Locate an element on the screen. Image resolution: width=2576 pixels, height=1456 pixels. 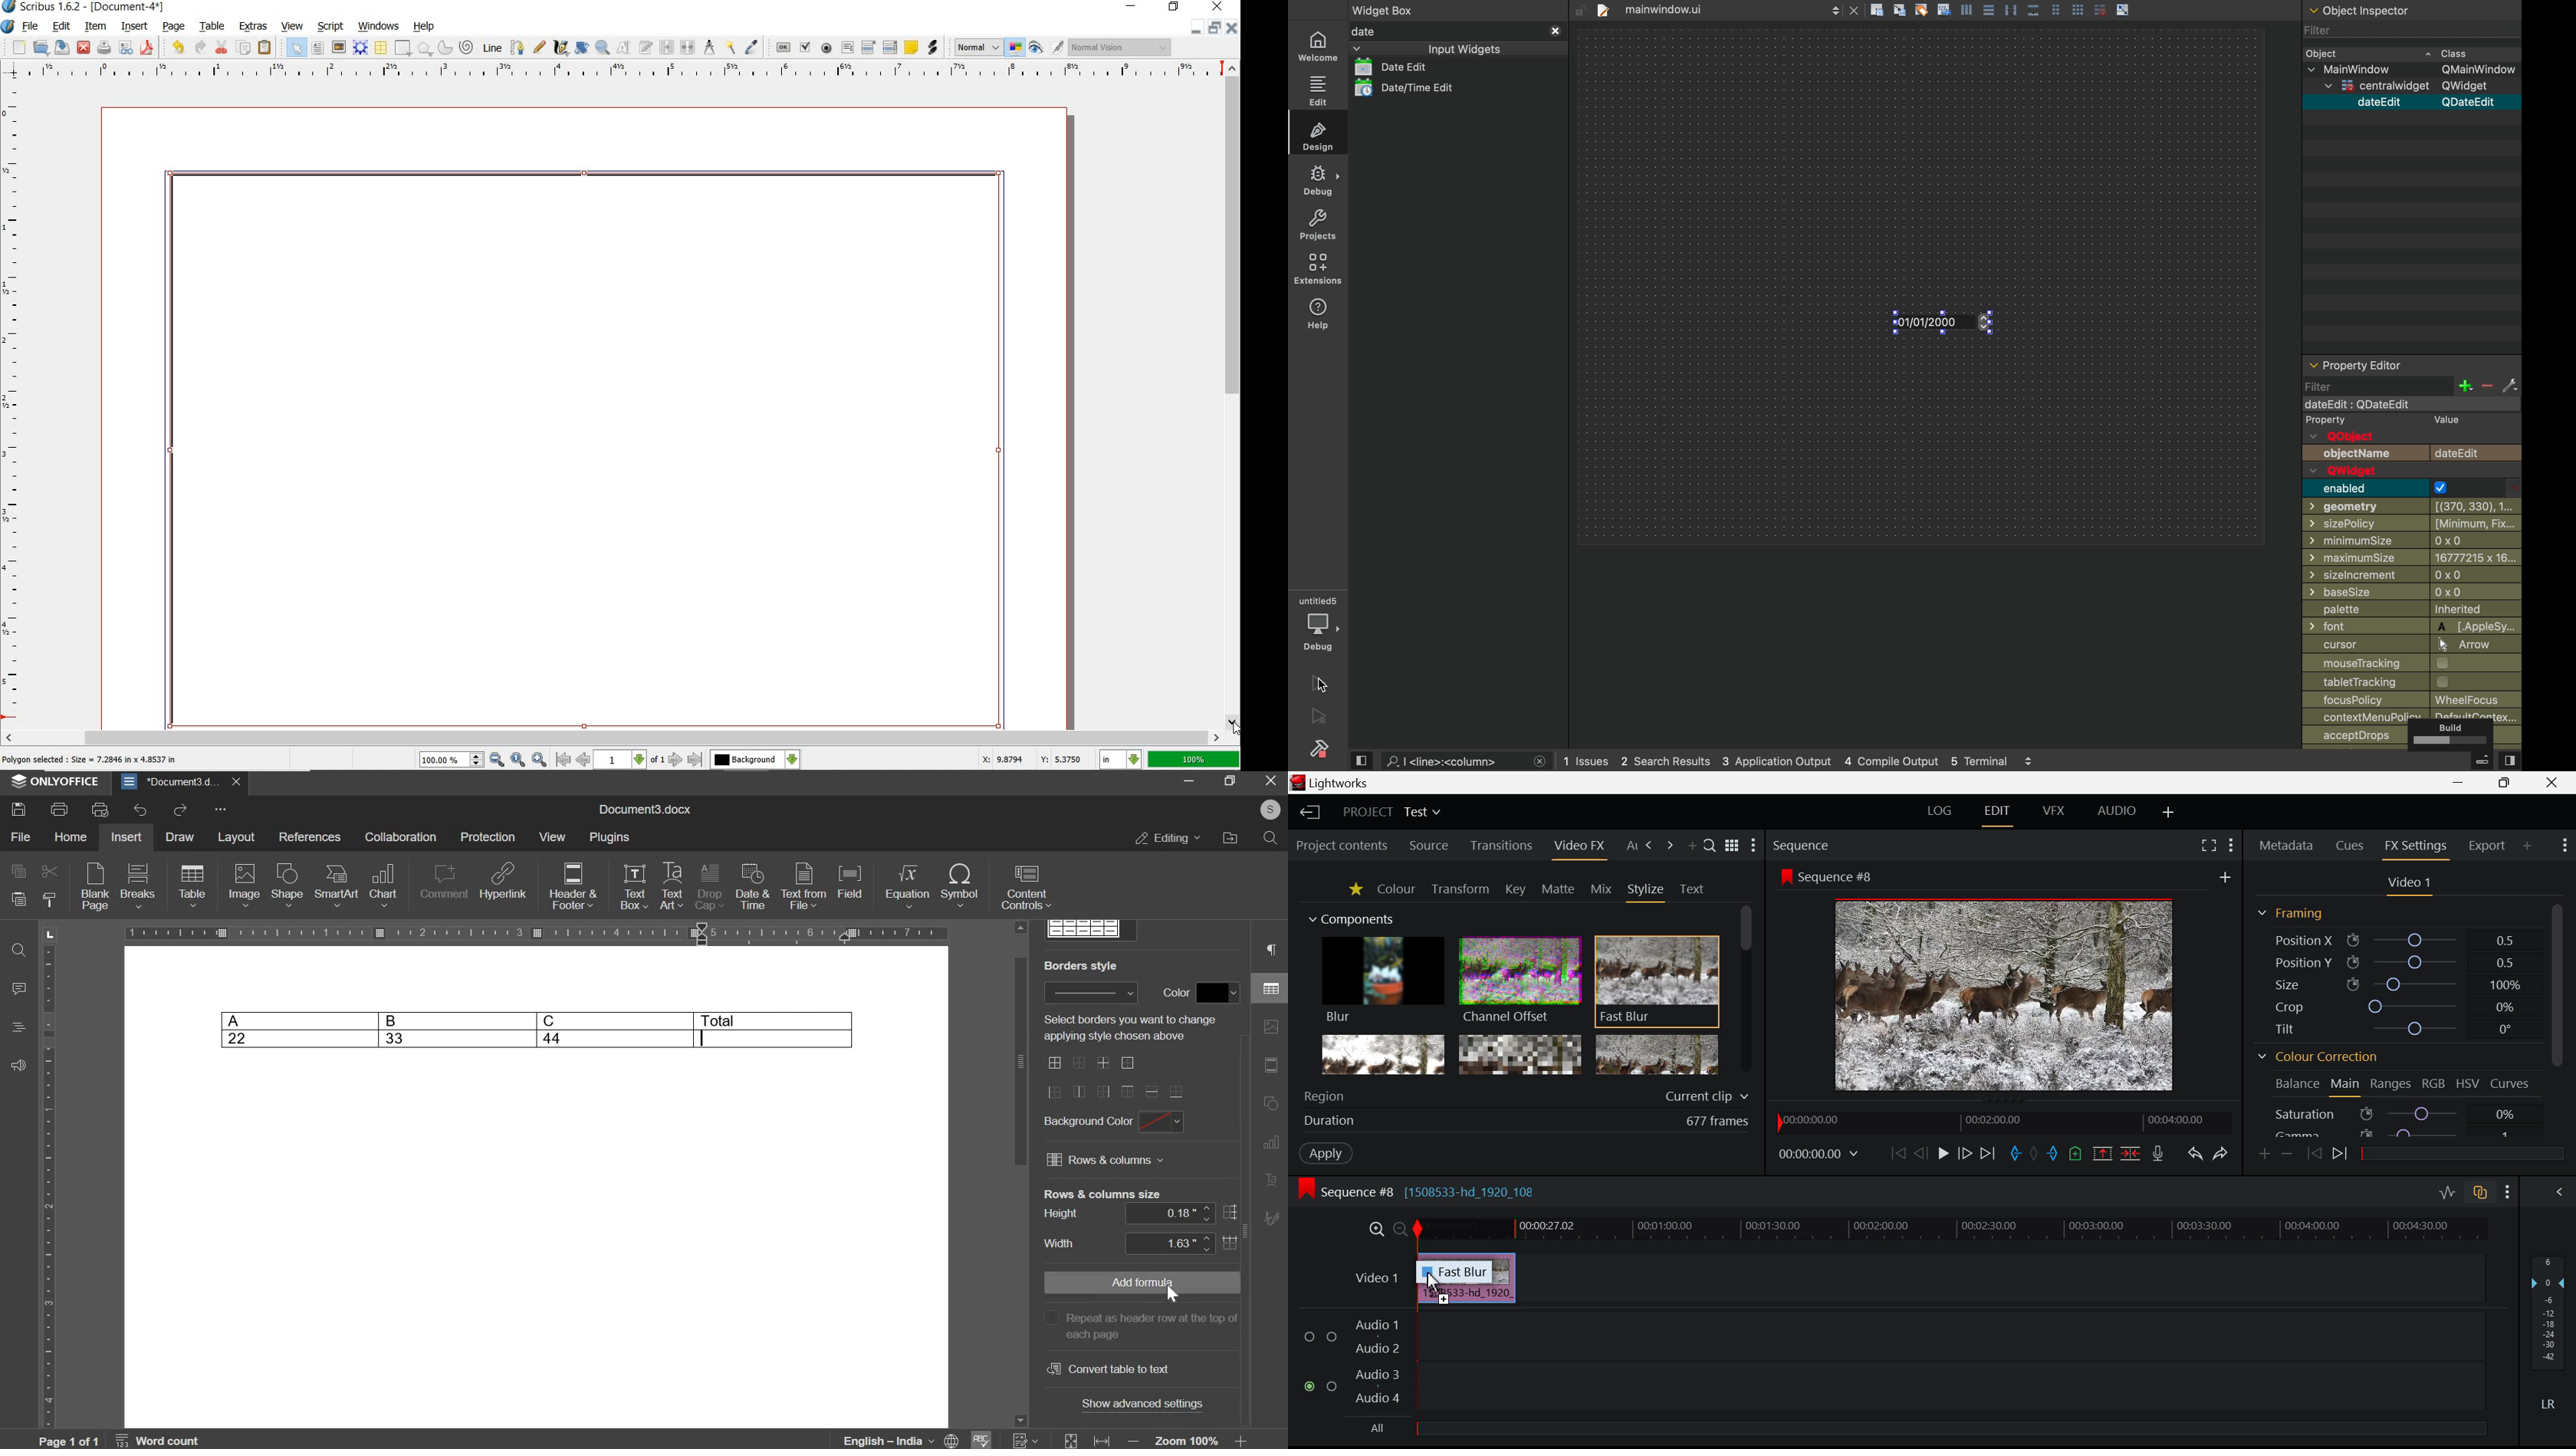
pdf combo box is located at coordinates (868, 47).